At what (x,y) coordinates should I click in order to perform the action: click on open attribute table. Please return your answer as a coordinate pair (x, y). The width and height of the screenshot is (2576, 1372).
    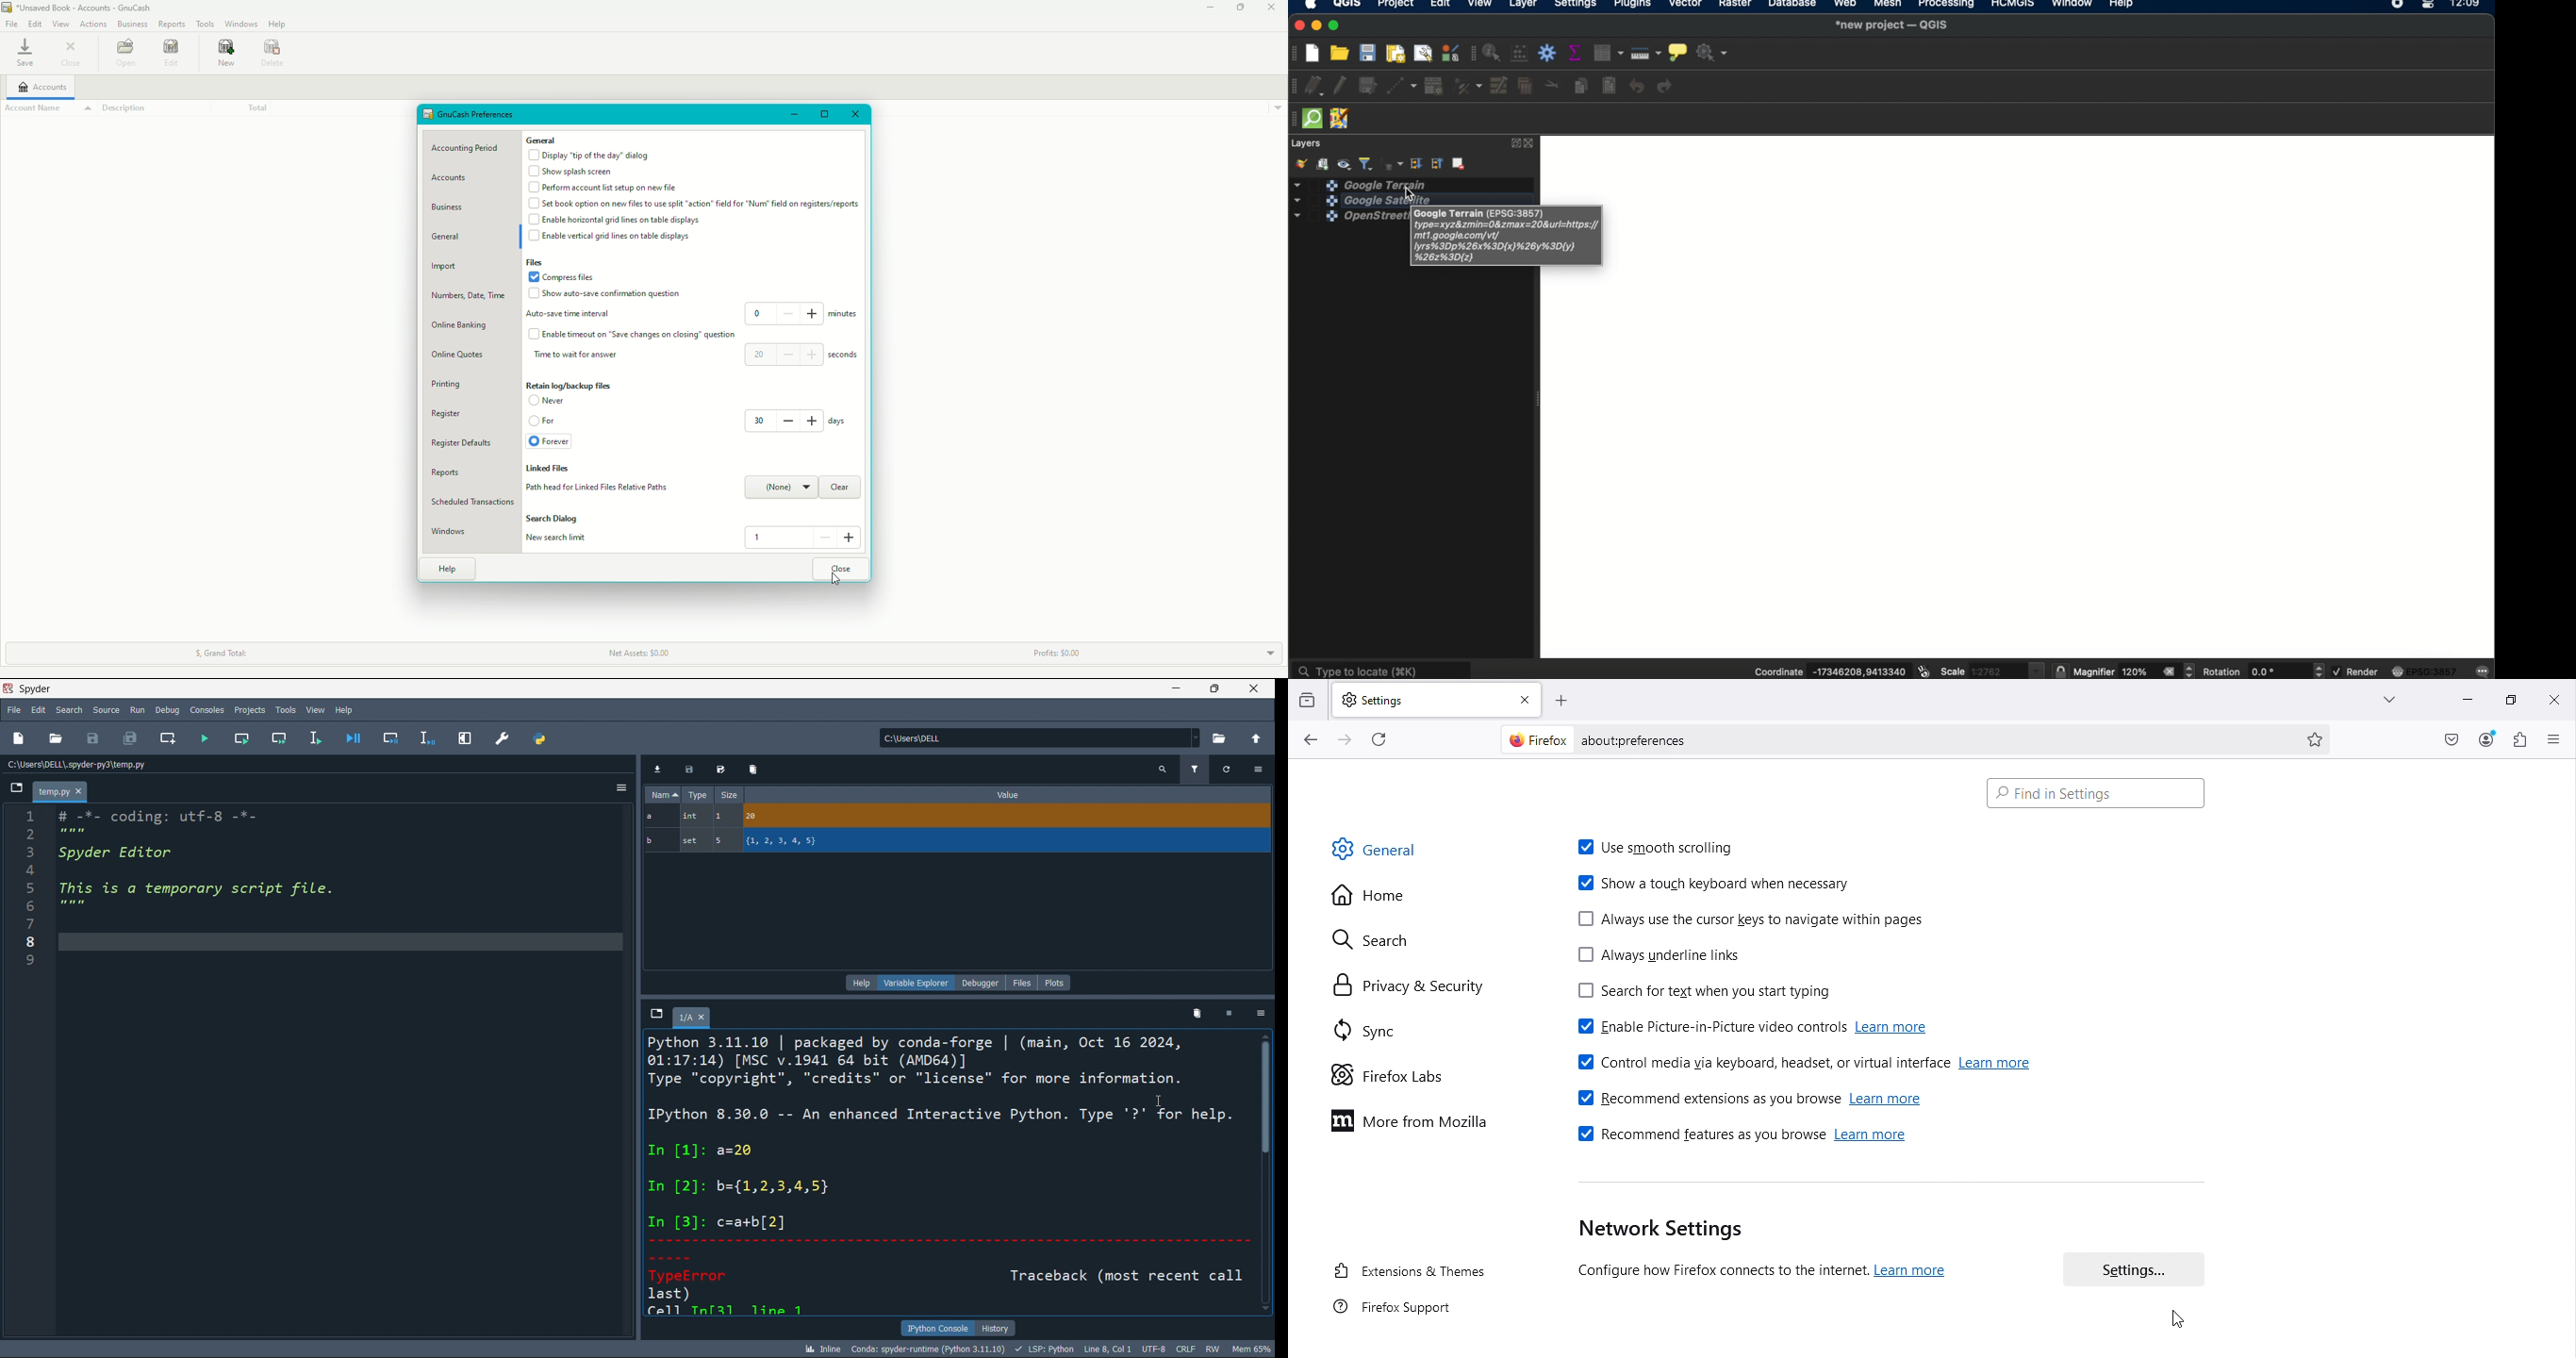
    Looking at the image, I should click on (1610, 53).